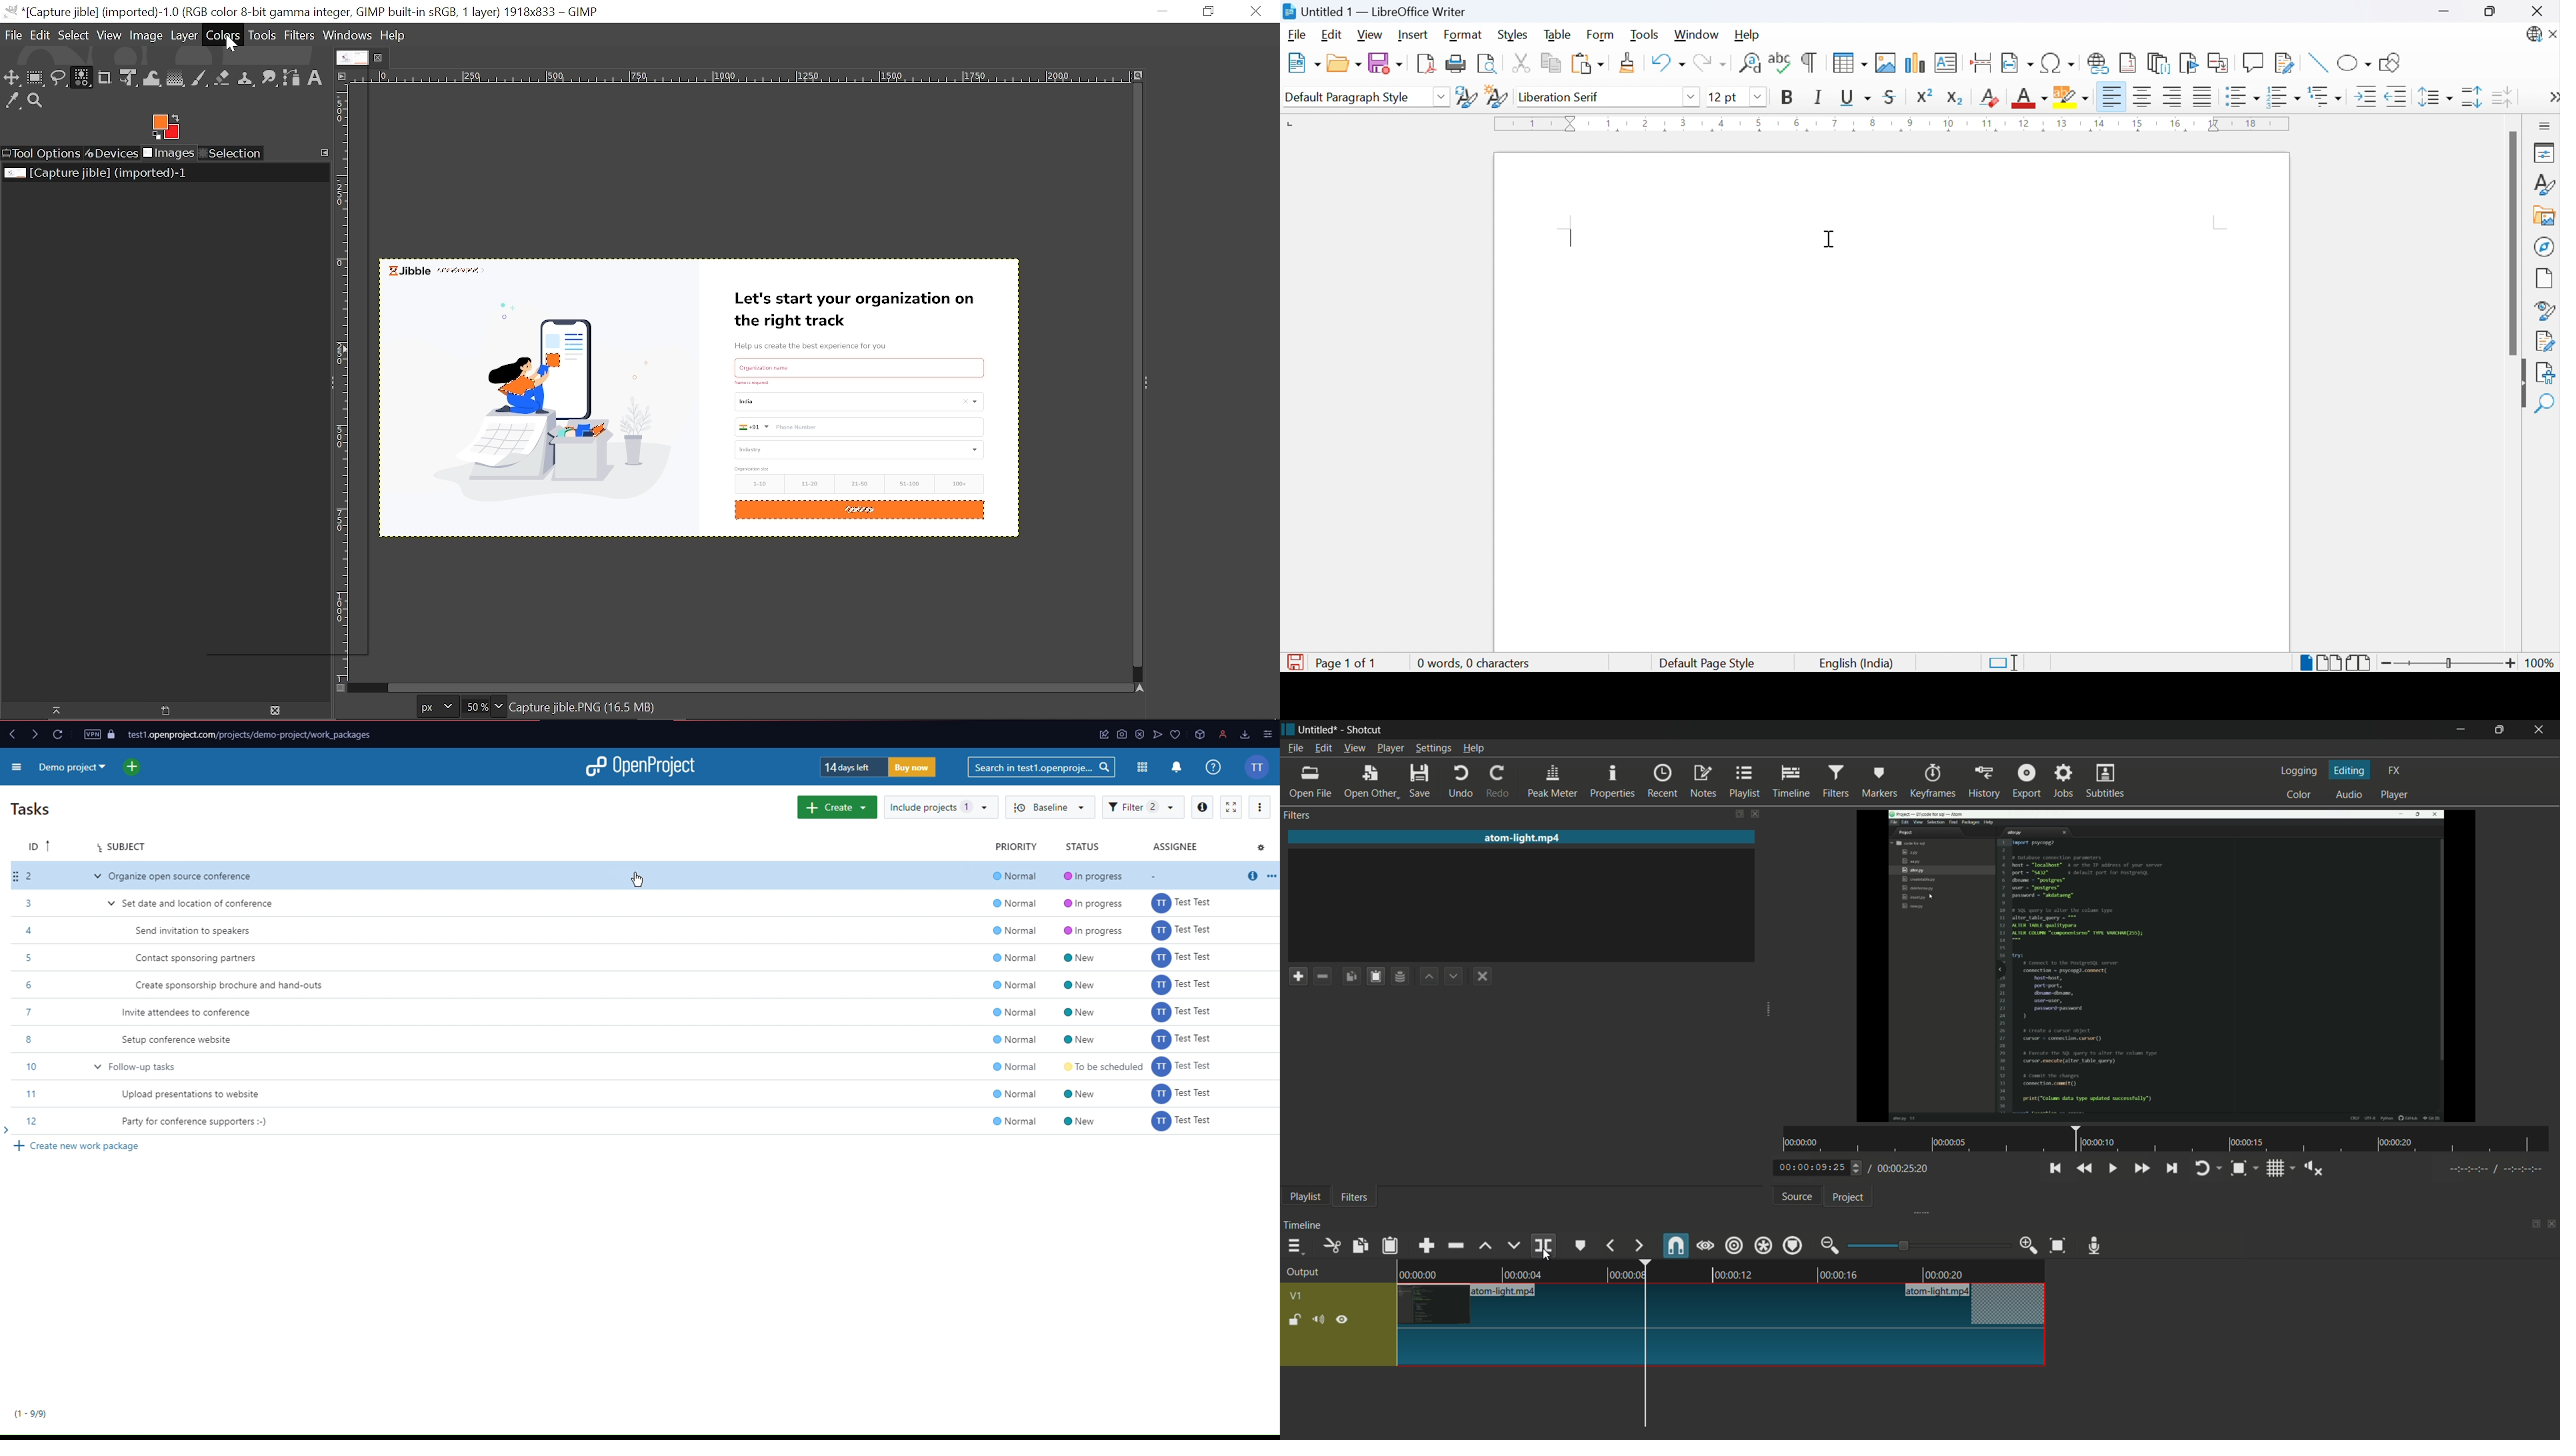  Describe the element at coordinates (2190, 63) in the screenshot. I see `Insert bookmark` at that location.